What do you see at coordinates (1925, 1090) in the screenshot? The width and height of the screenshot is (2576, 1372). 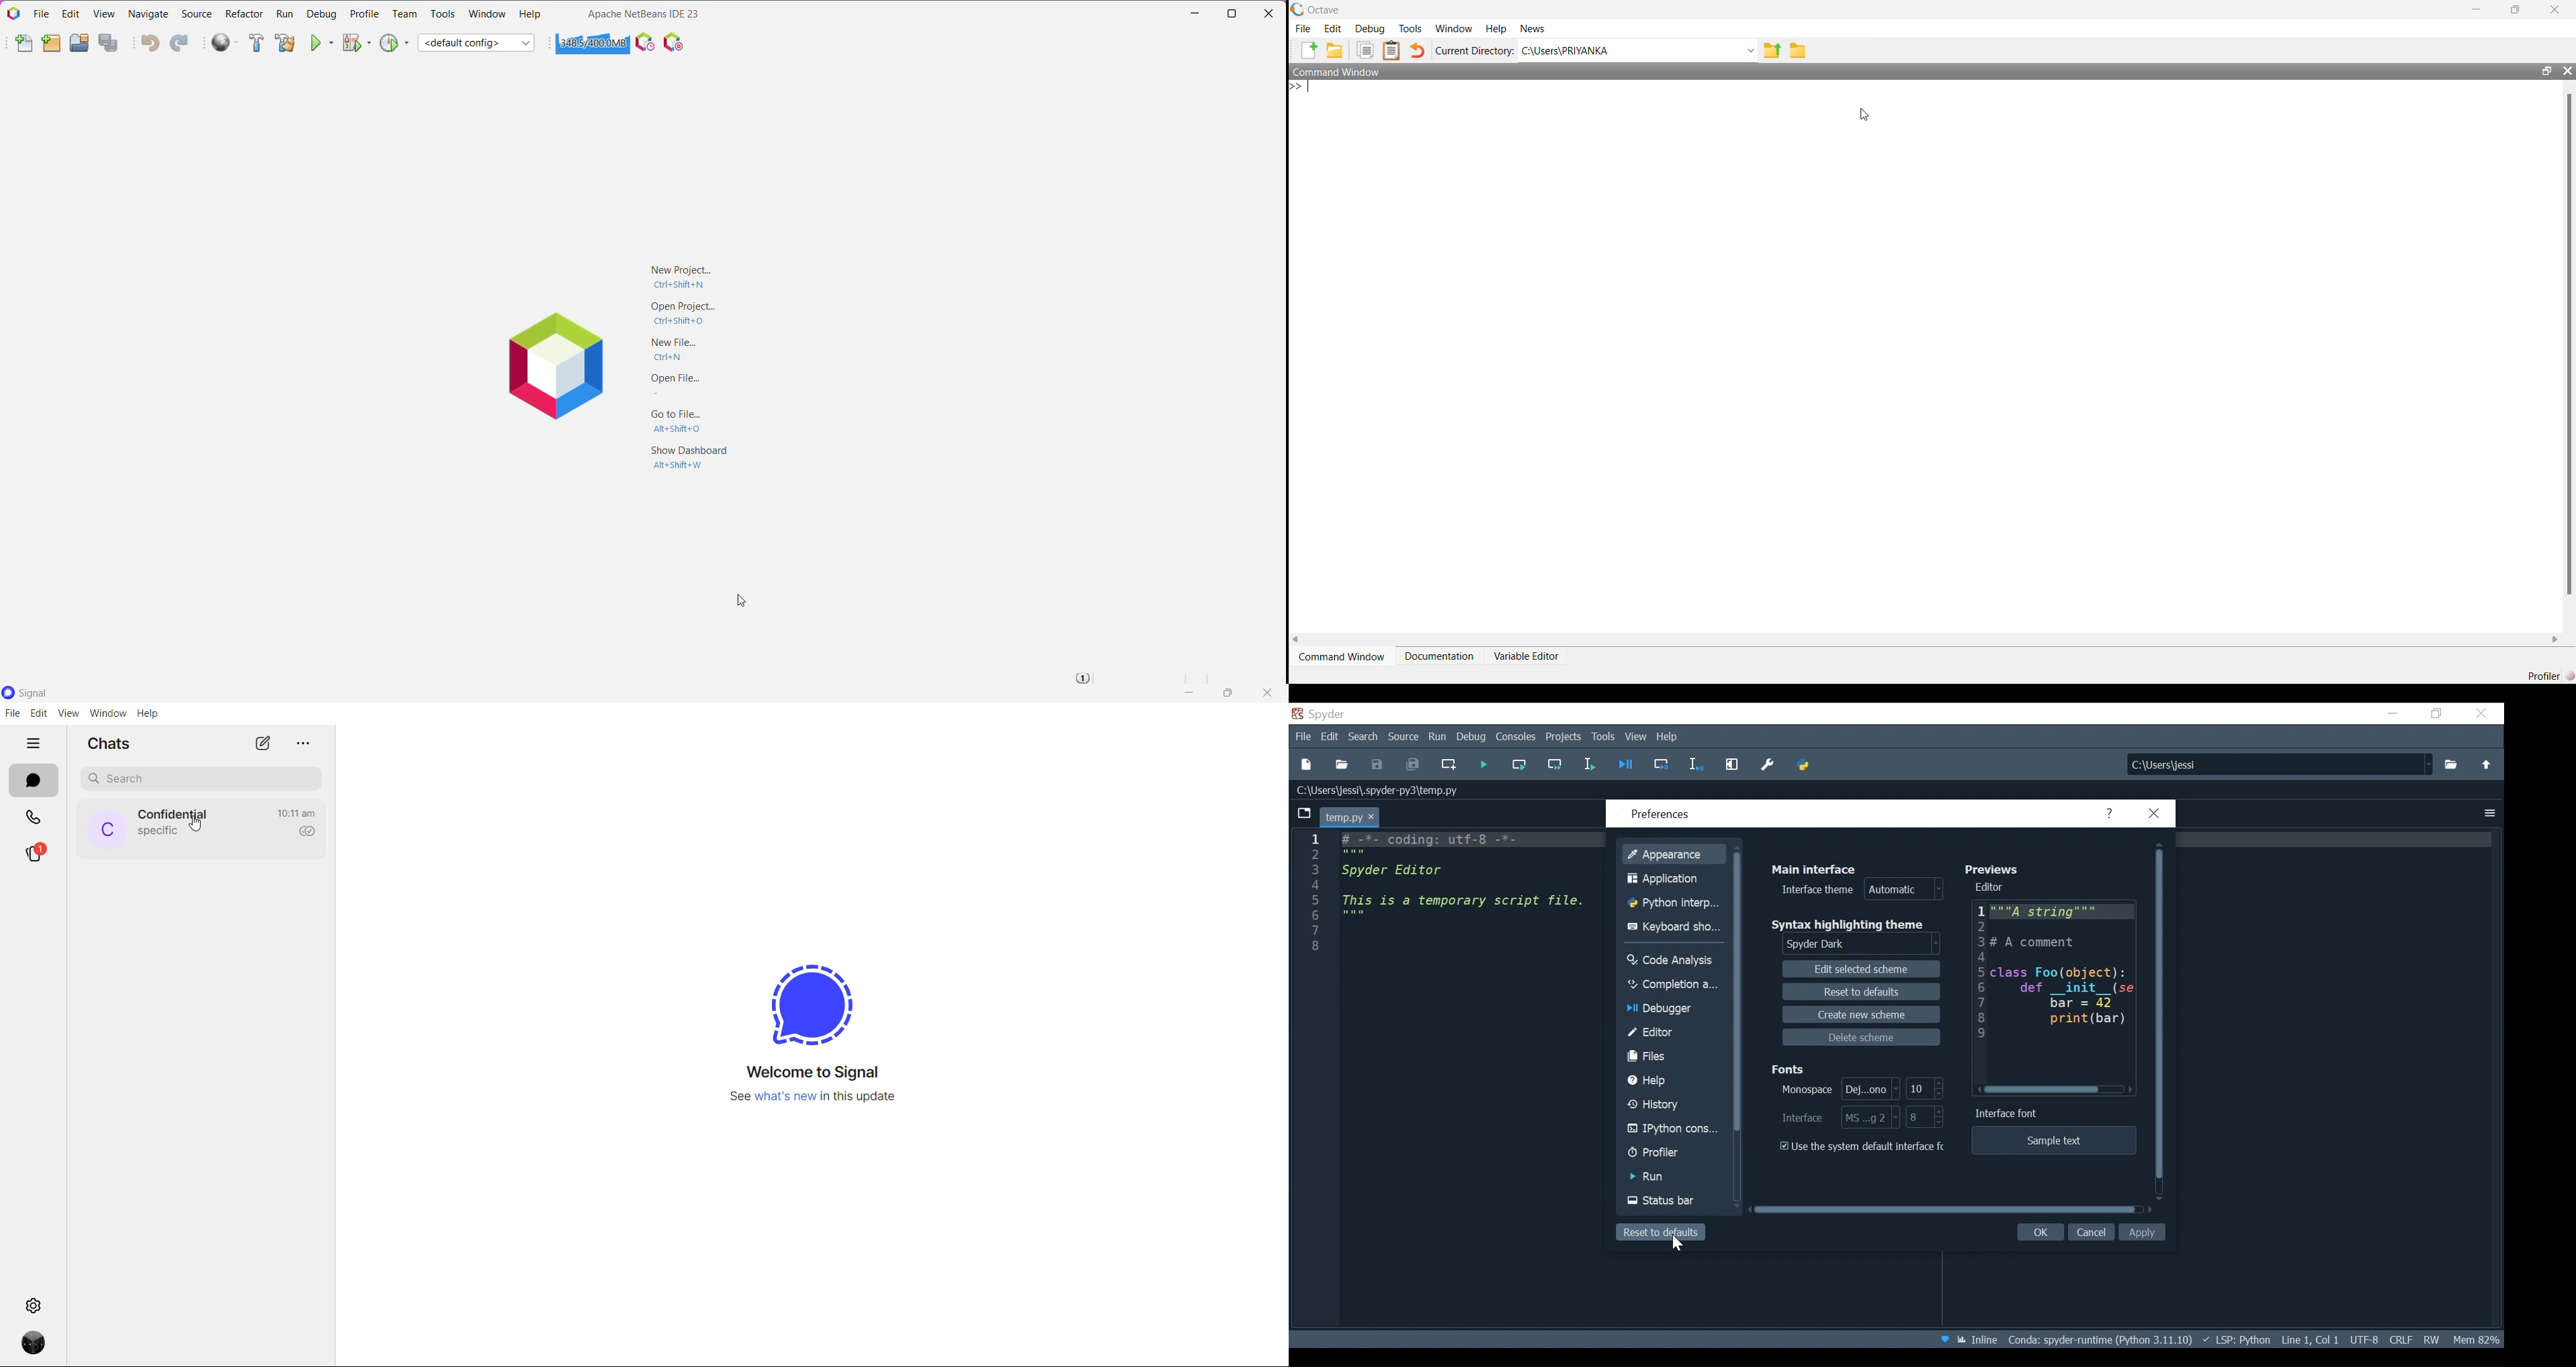 I see `Monospace font size` at bounding box center [1925, 1090].